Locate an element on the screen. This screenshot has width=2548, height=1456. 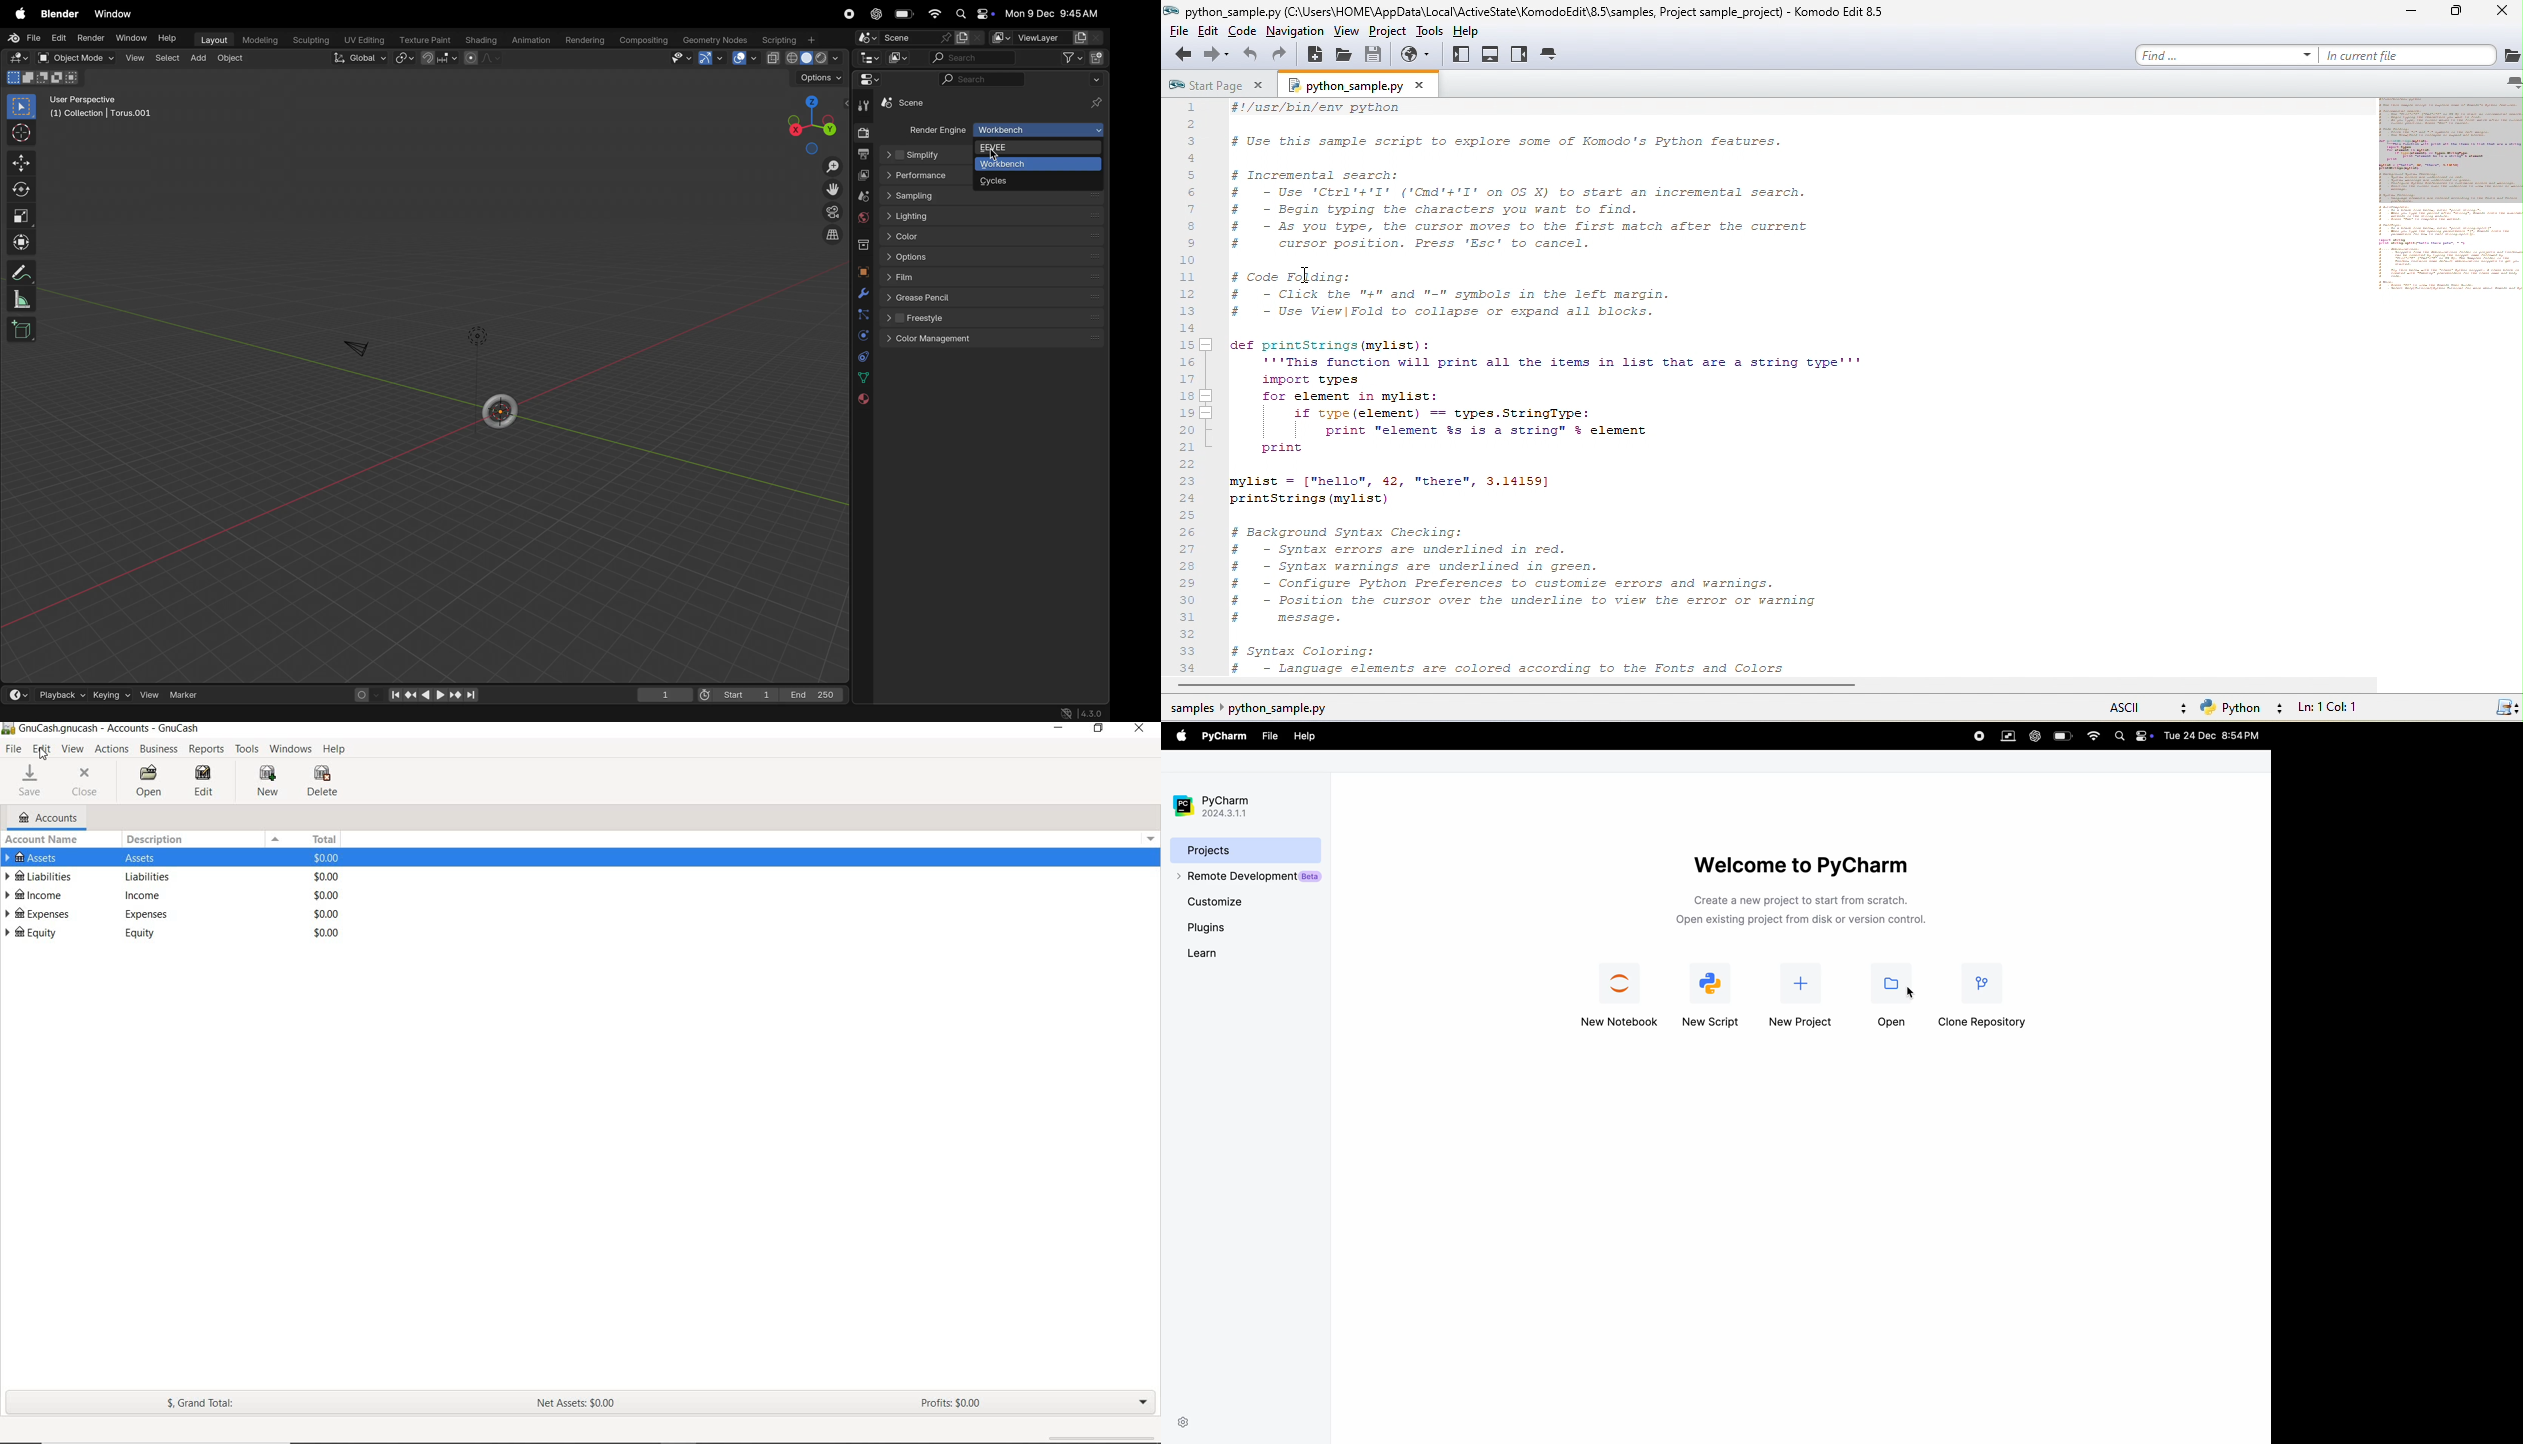
drpp down is located at coordinates (1096, 81).